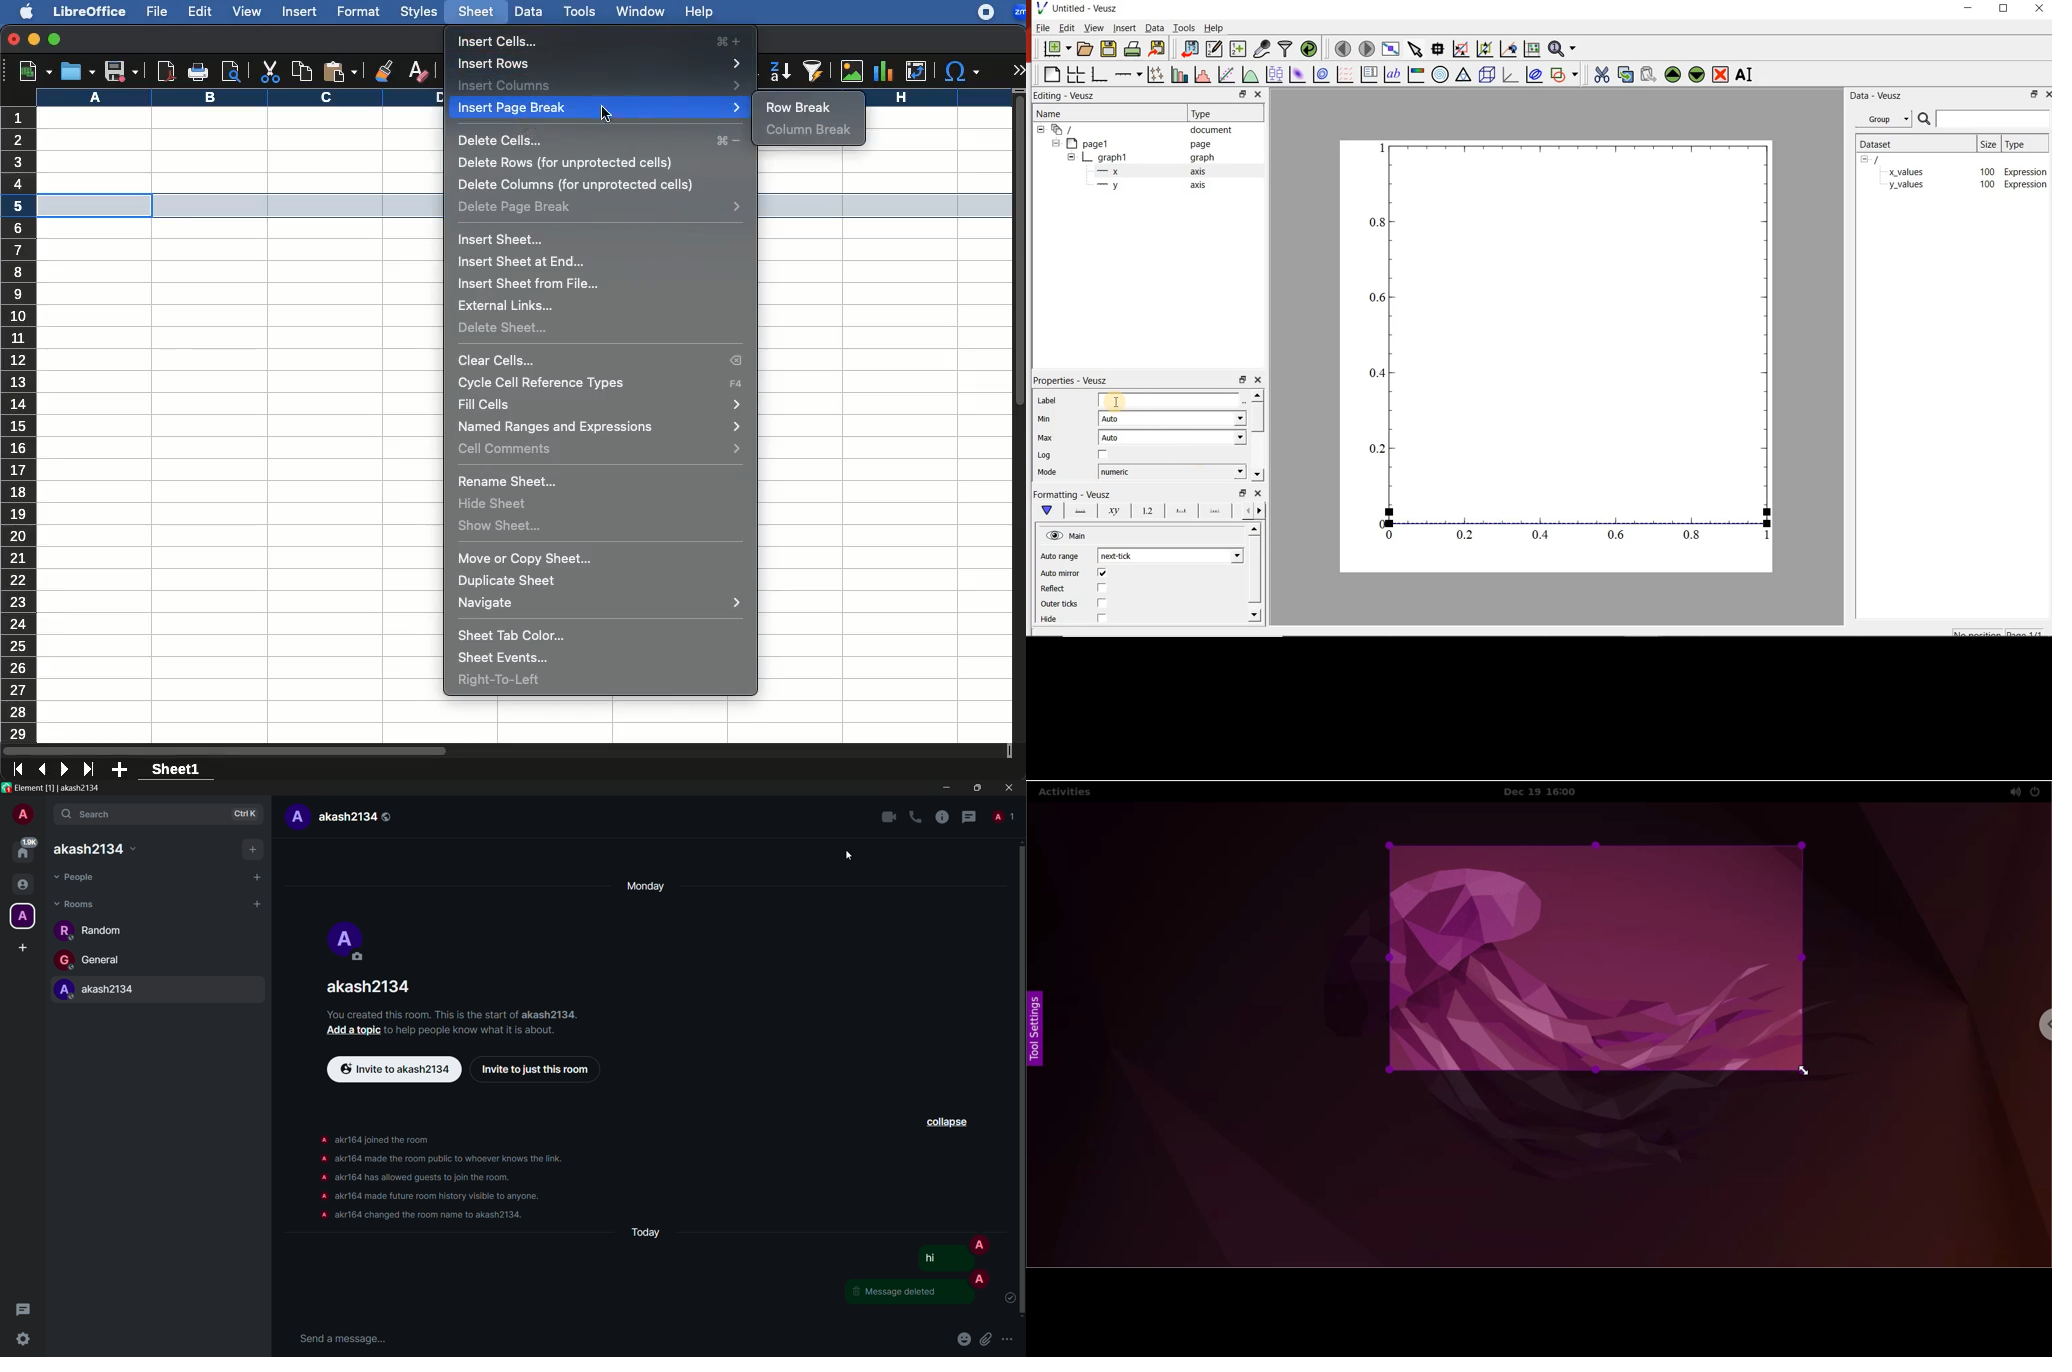  I want to click on libreoffice, so click(88, 11).